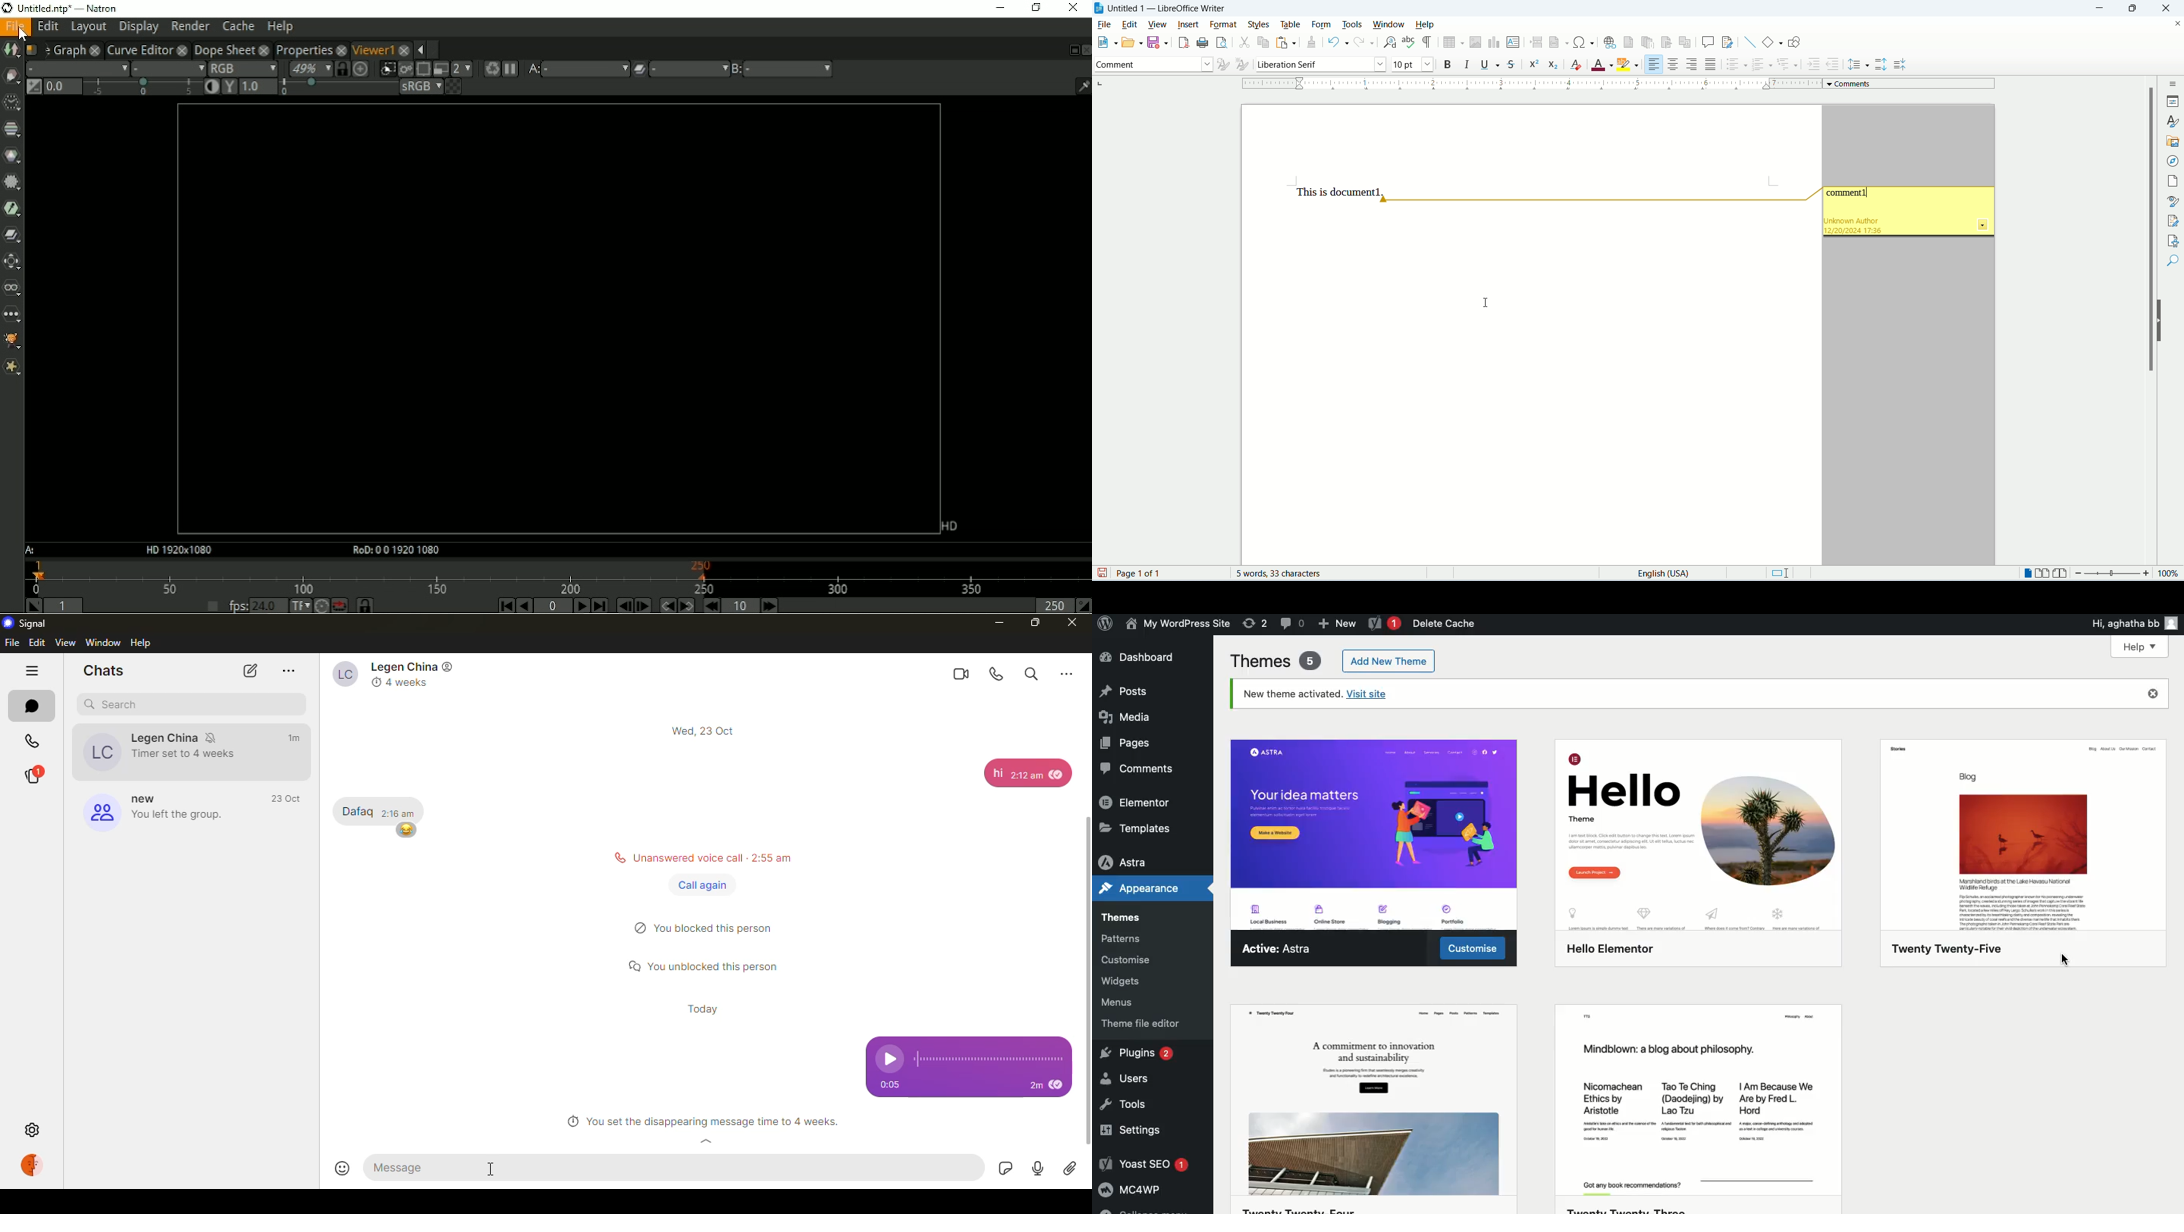 The image size is (2184, 1232). I want to click on seen, so click(1058, 773).